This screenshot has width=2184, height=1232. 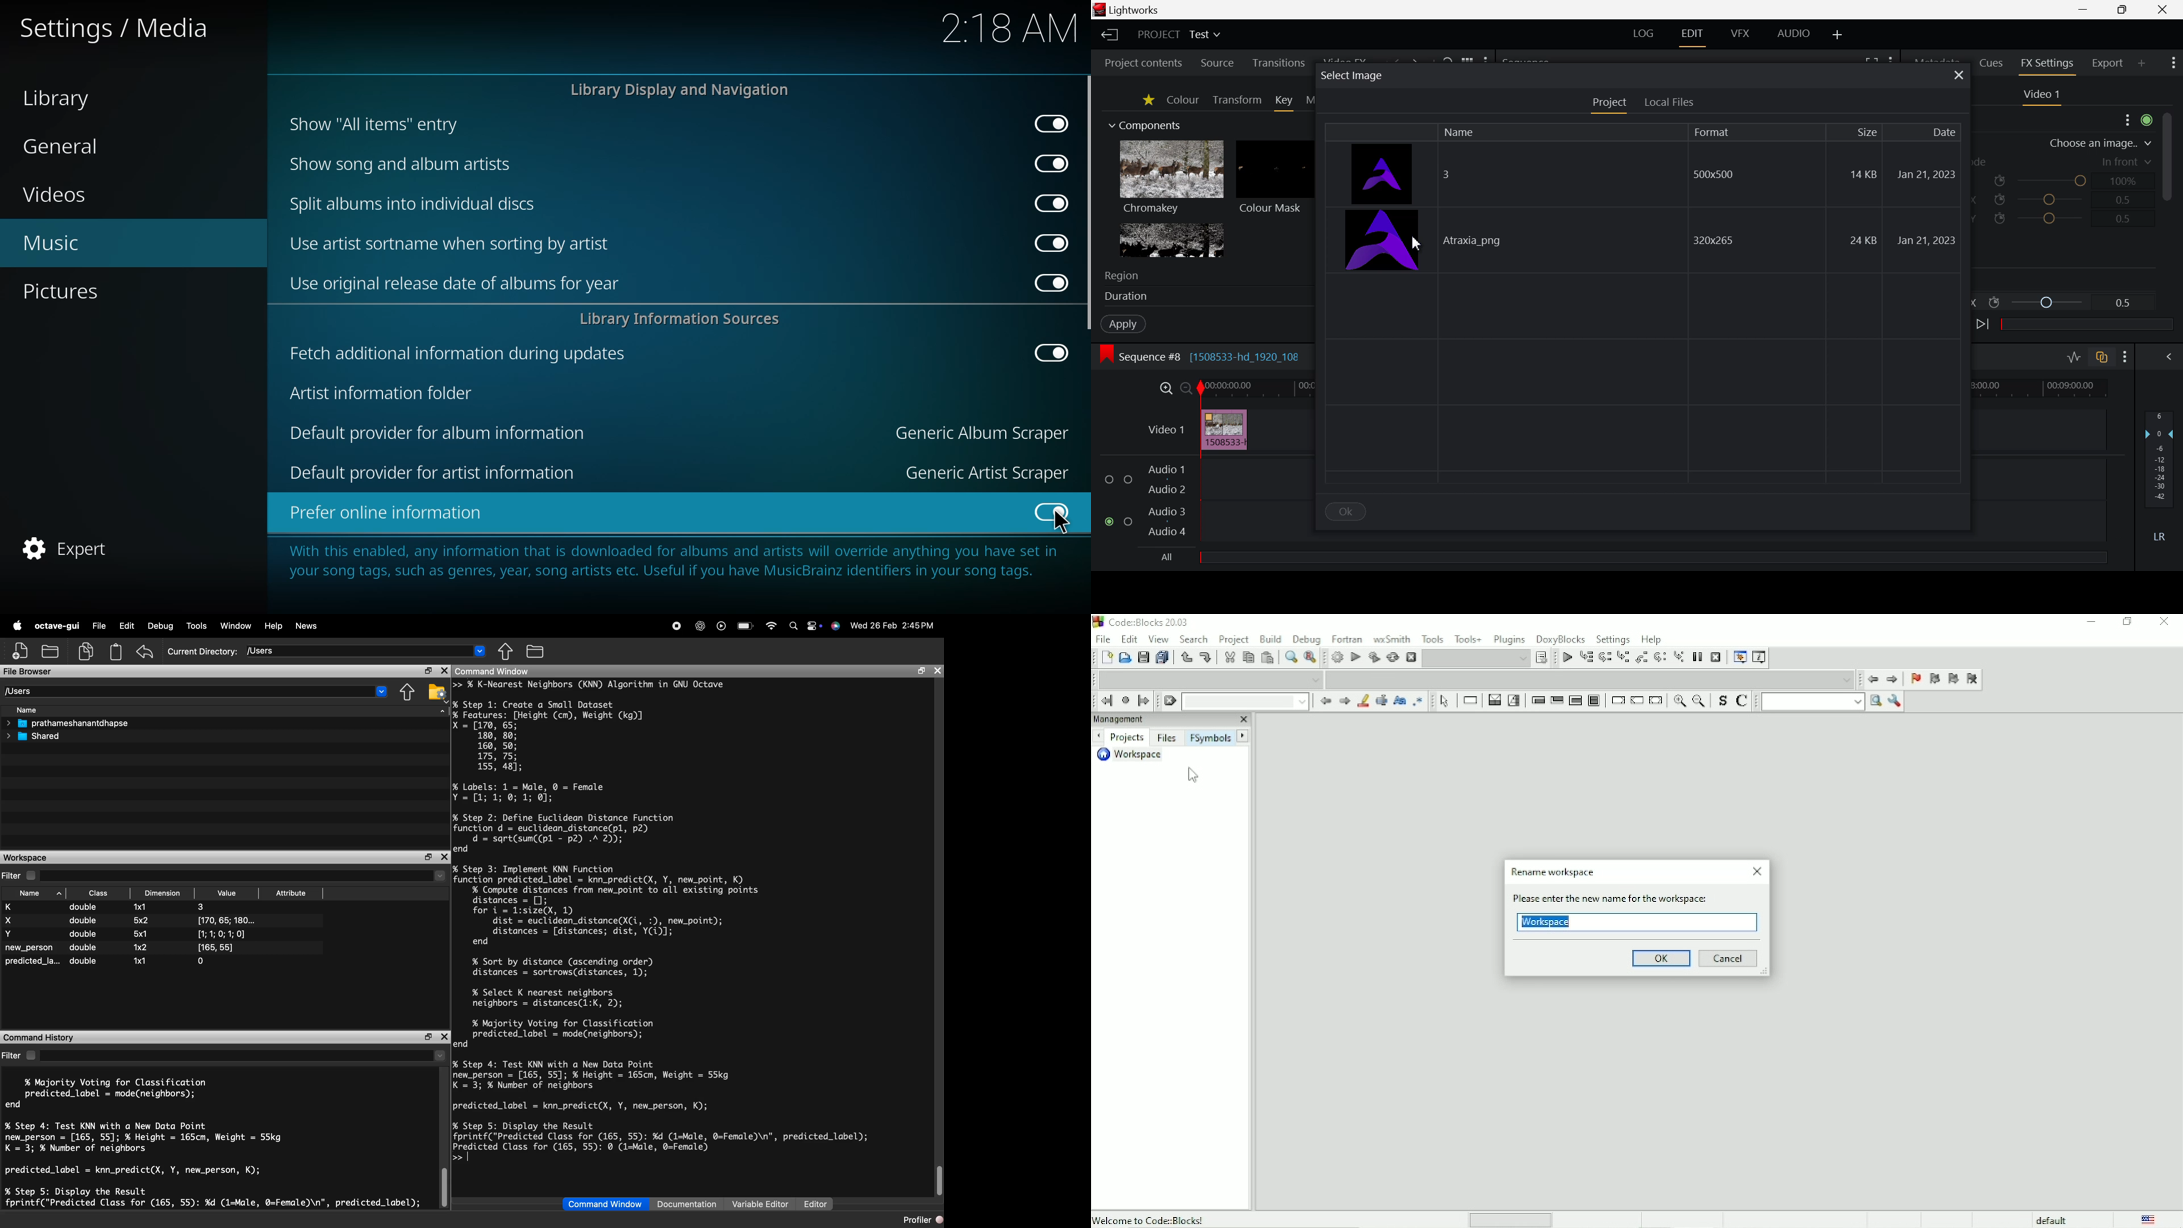 What do you see at coordinates (1270, 638) in the screenshot?
I see `Build` at bounding box center [1270, 638].